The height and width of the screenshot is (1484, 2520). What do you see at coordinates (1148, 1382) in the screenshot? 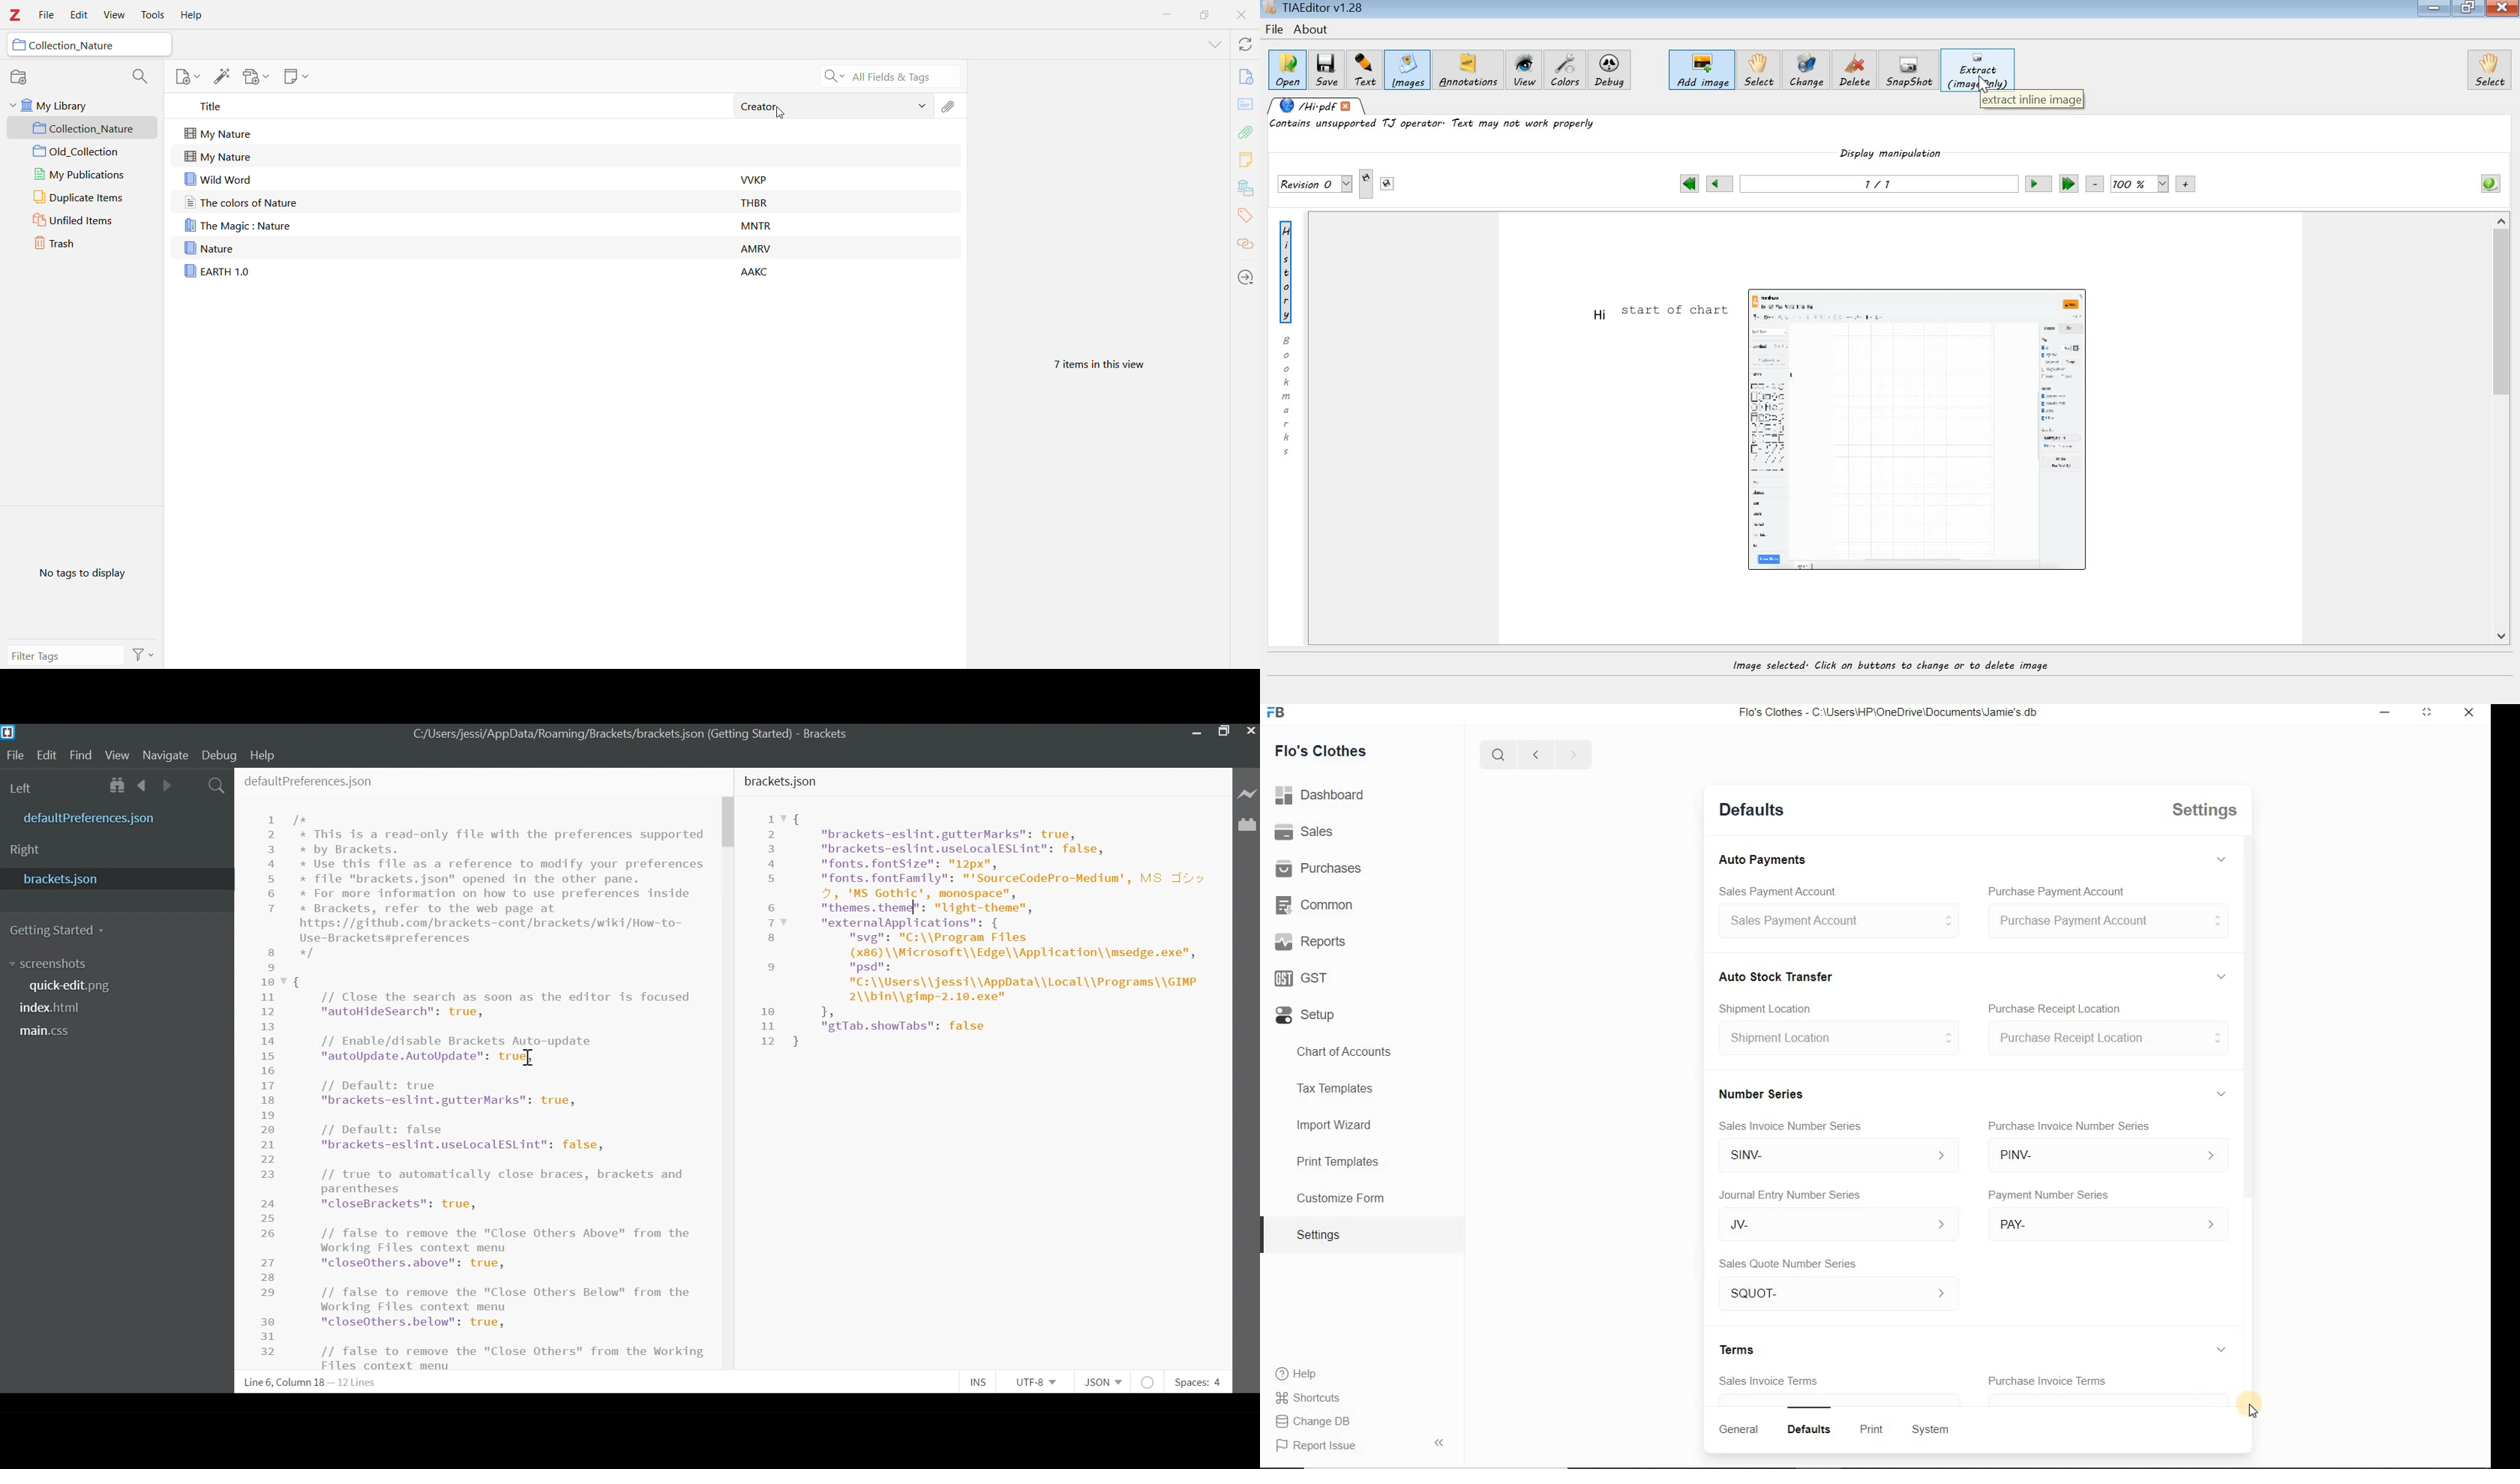
I see `No lintel available for JSON` at bounding box center [1148, 1382].